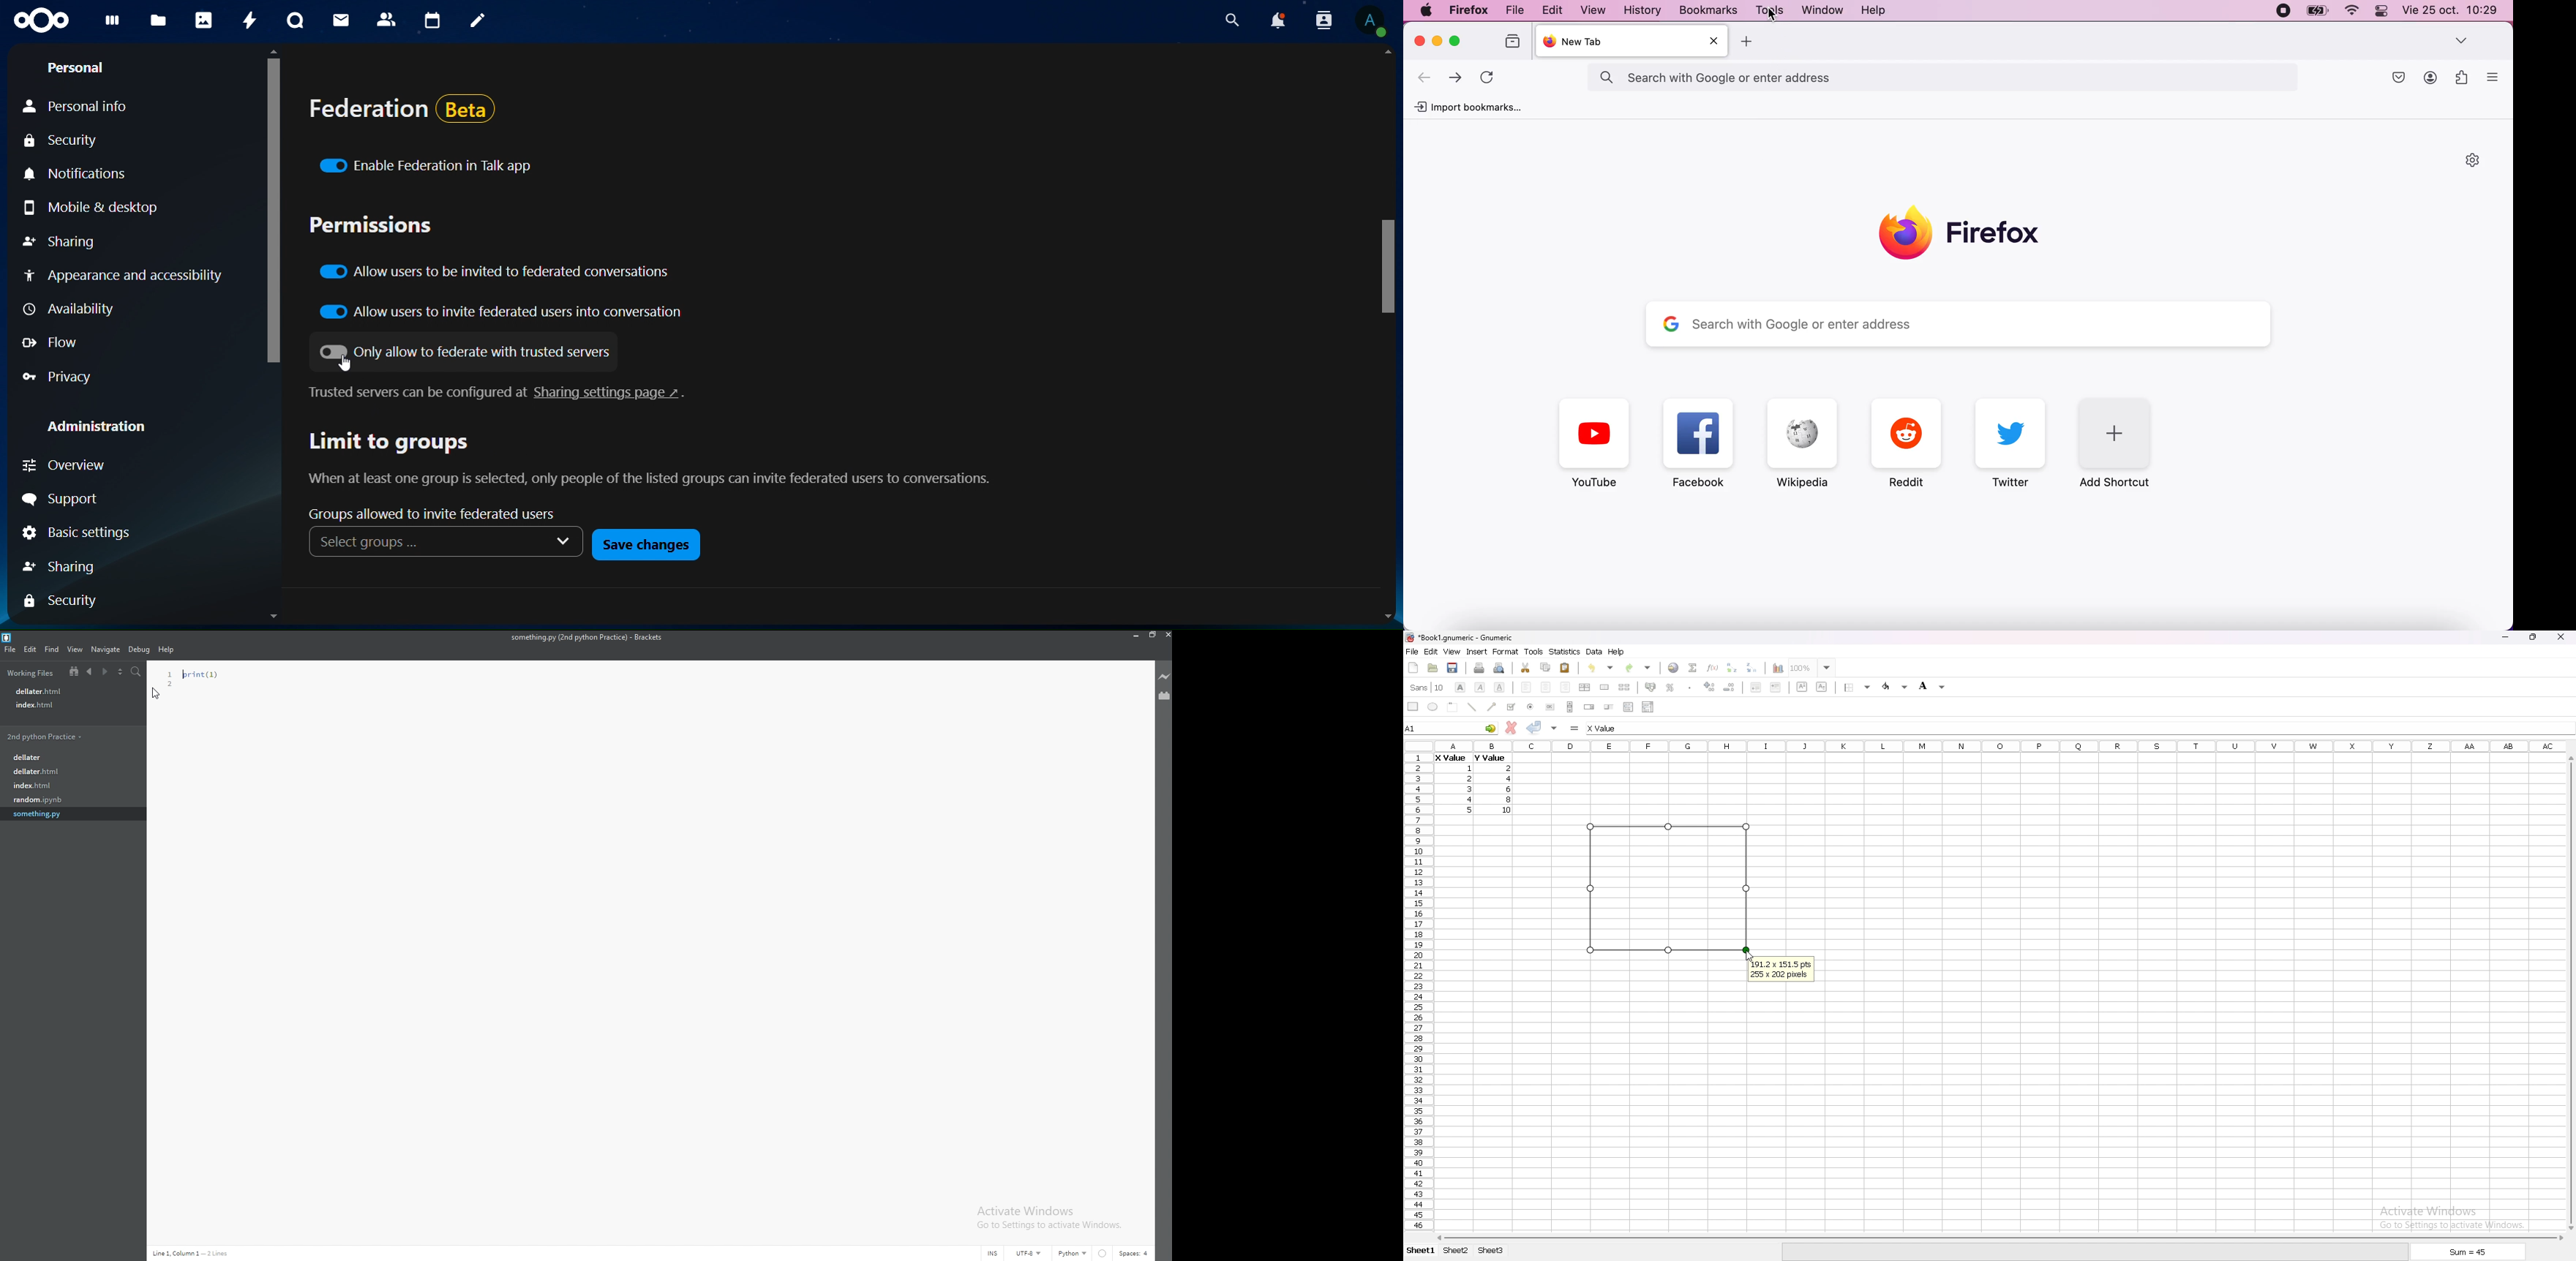 This screenshot has height=1288, width=2576. I want to click on Apple menu, so click(1426, 10).